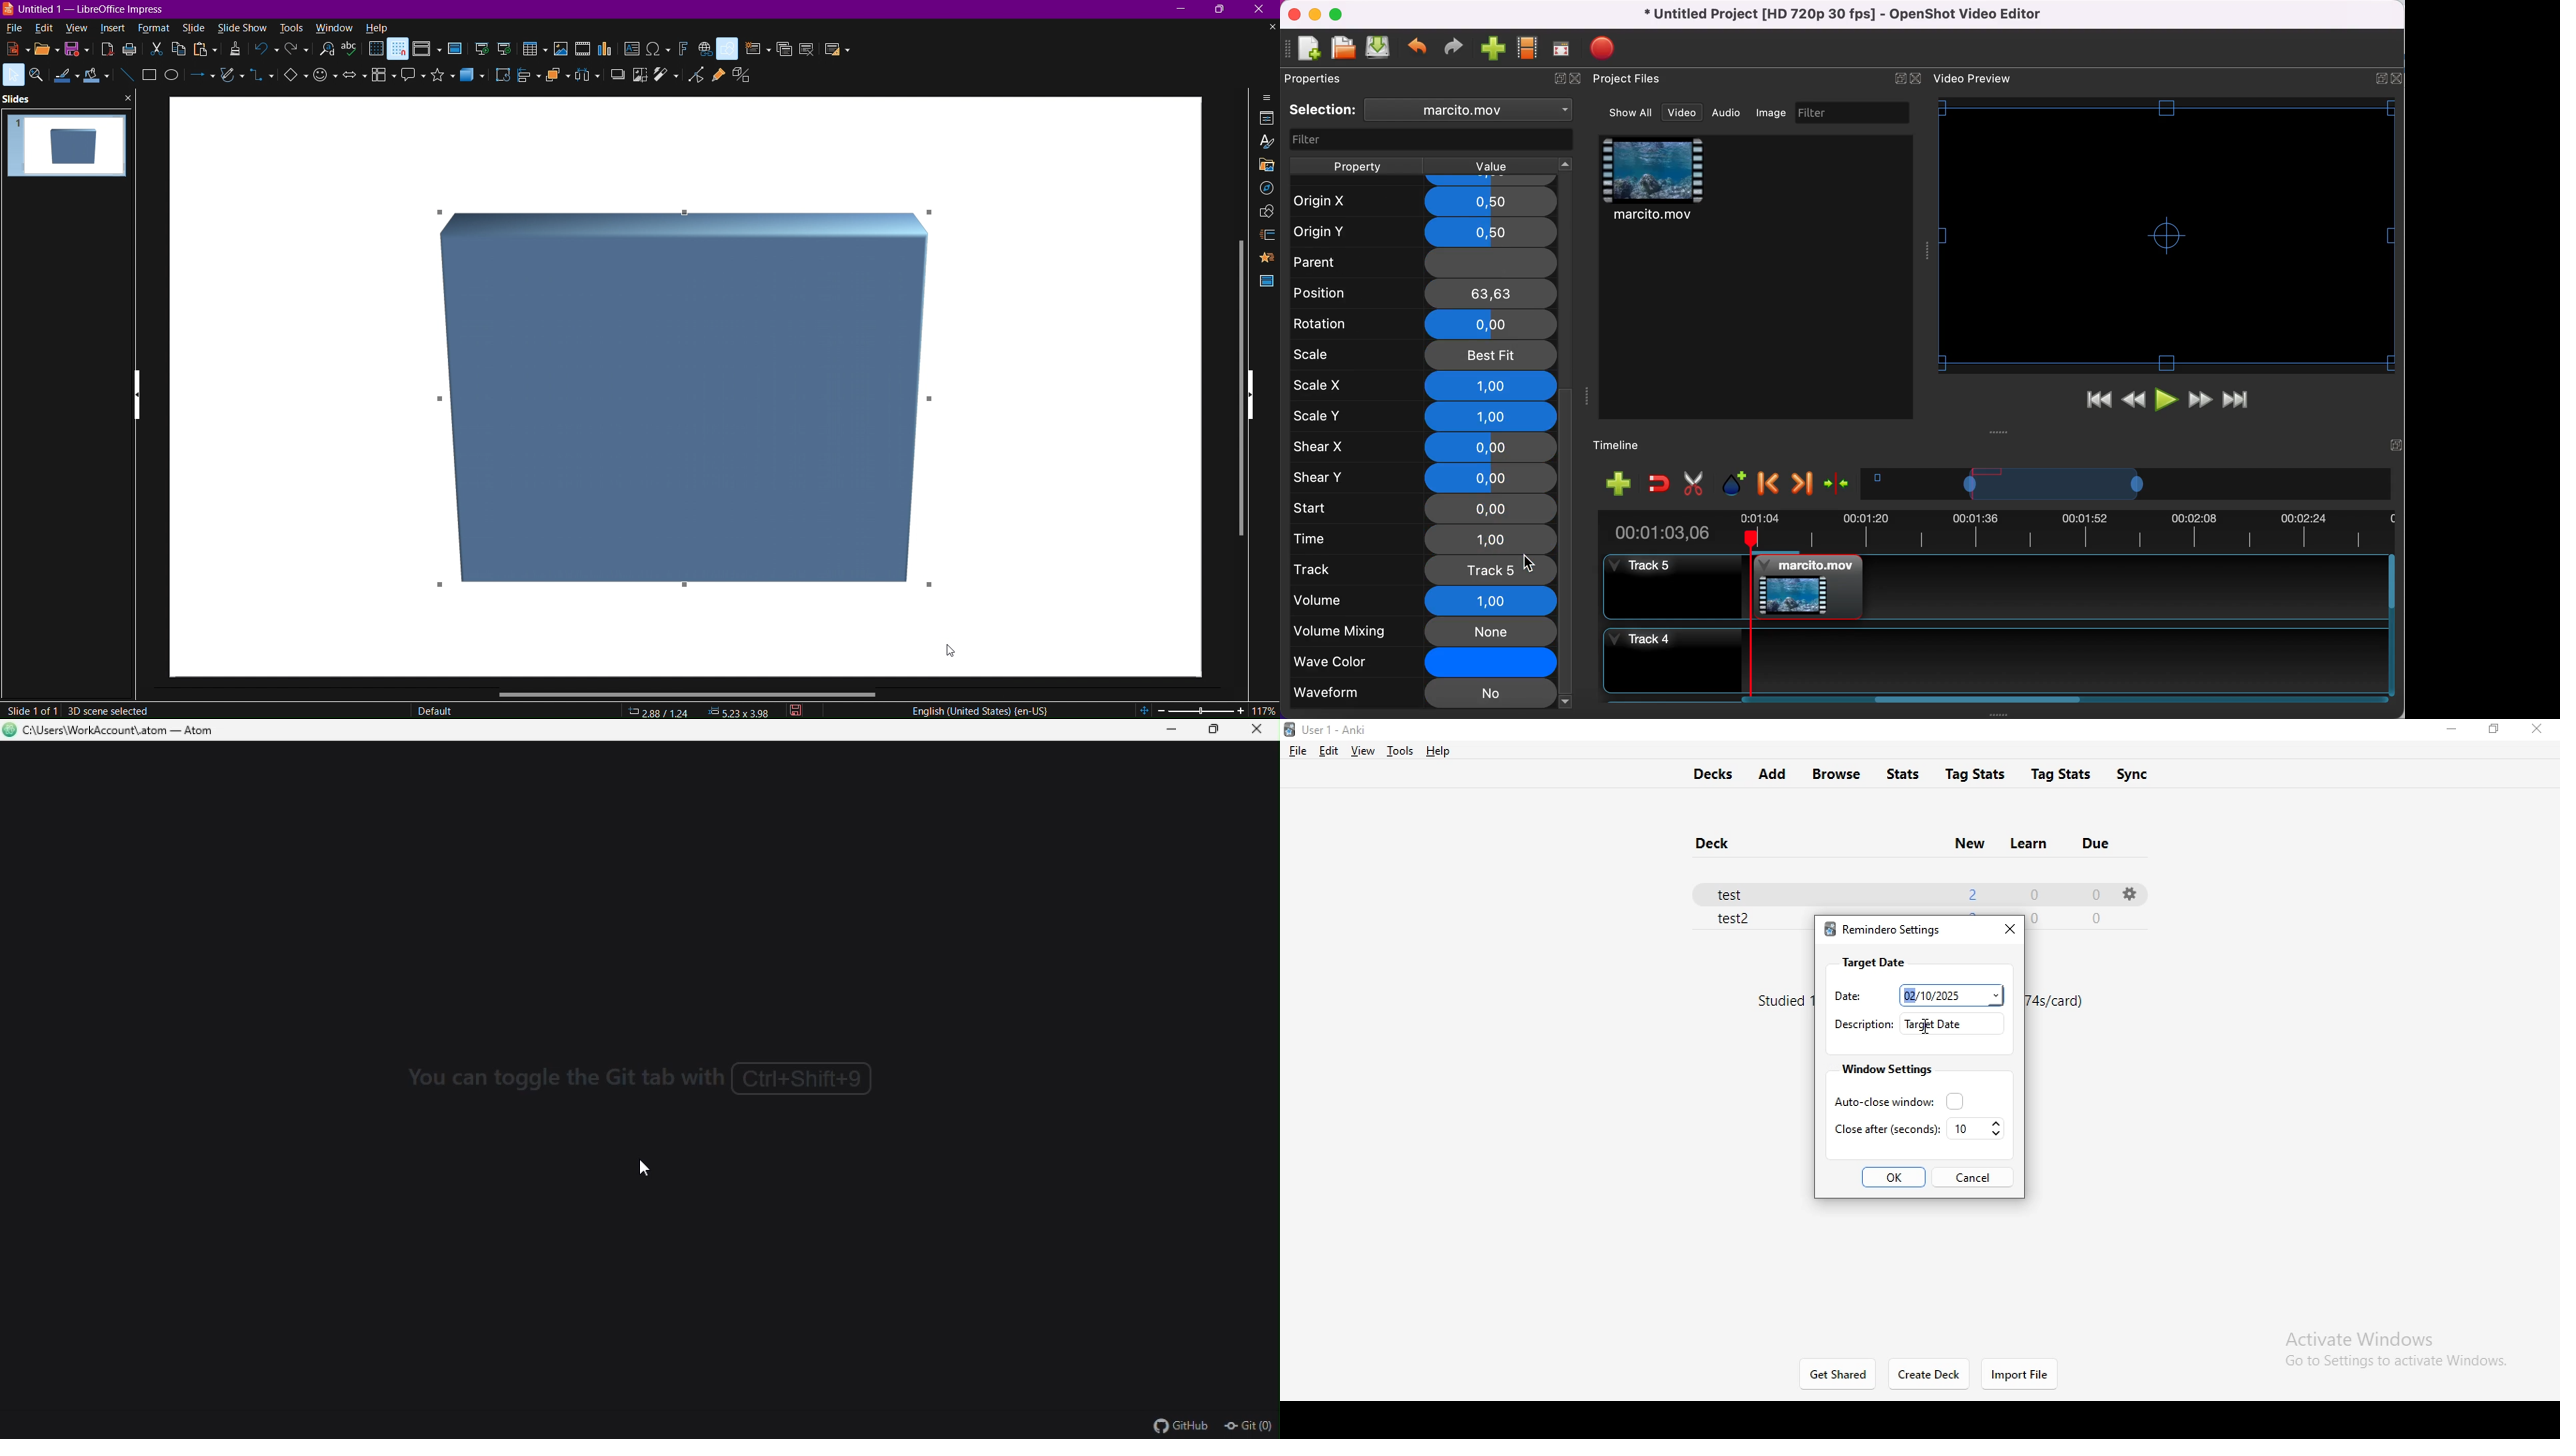 This screenshot has height=1456, width=2576. I want to click on Arrange, so click(557, 79).